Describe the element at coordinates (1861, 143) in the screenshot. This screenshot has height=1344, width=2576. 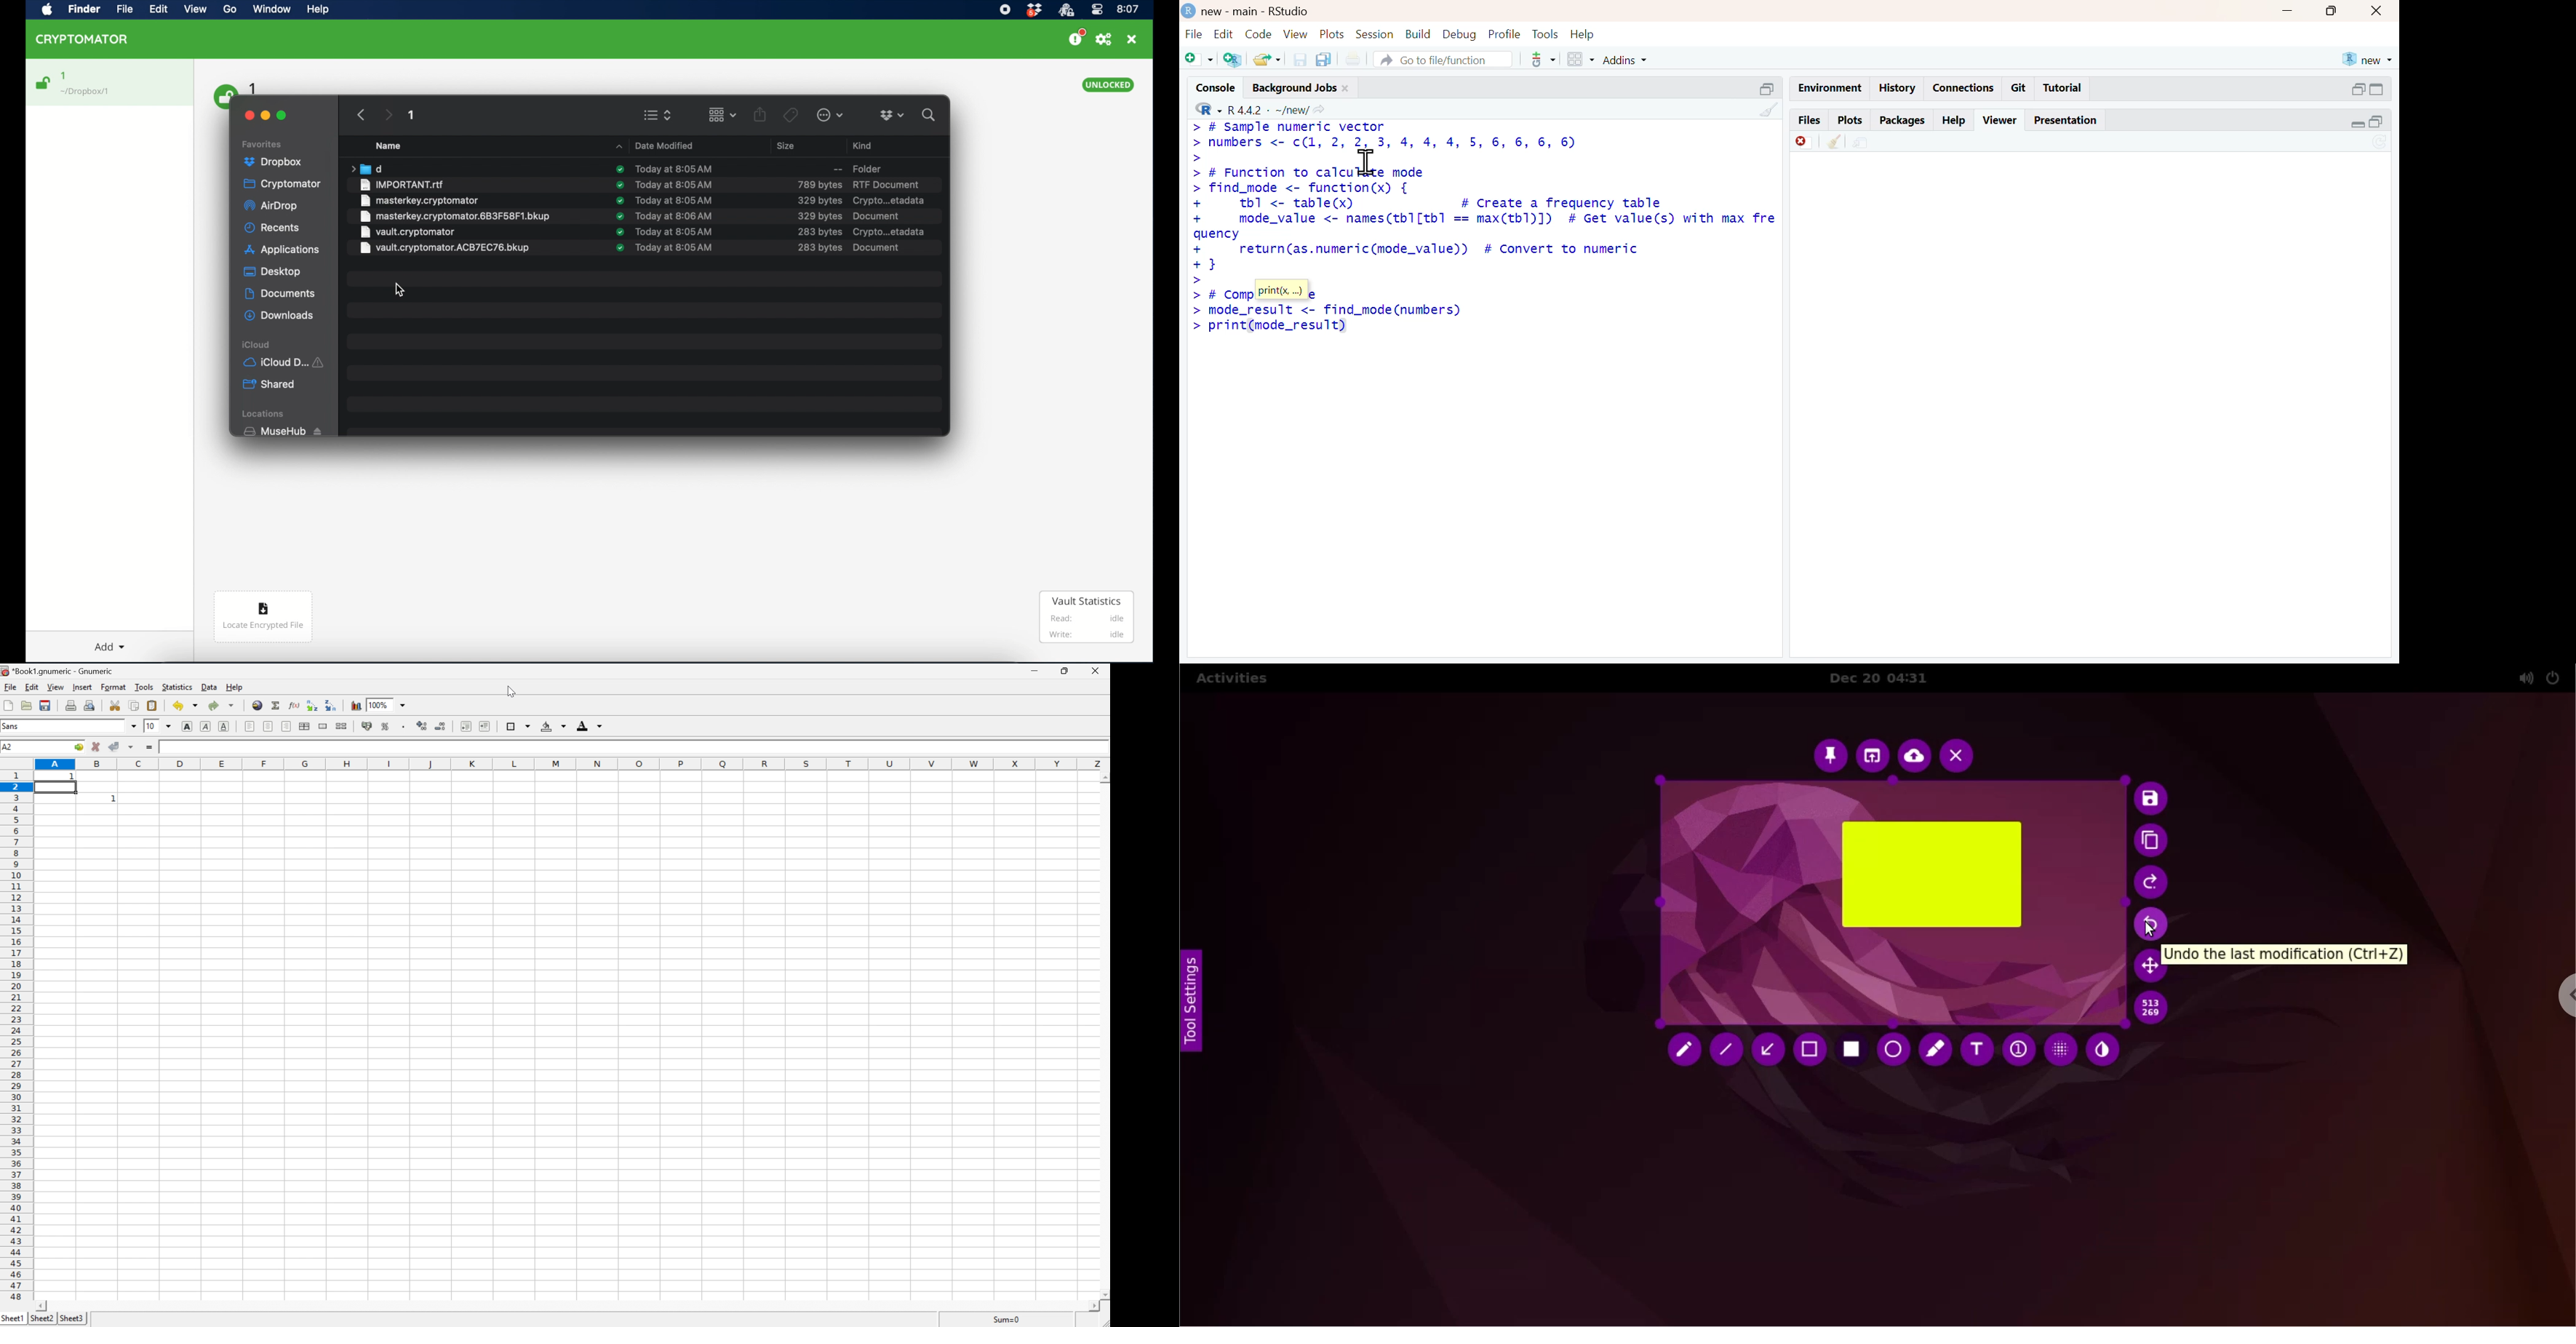
I see `share` at that location.